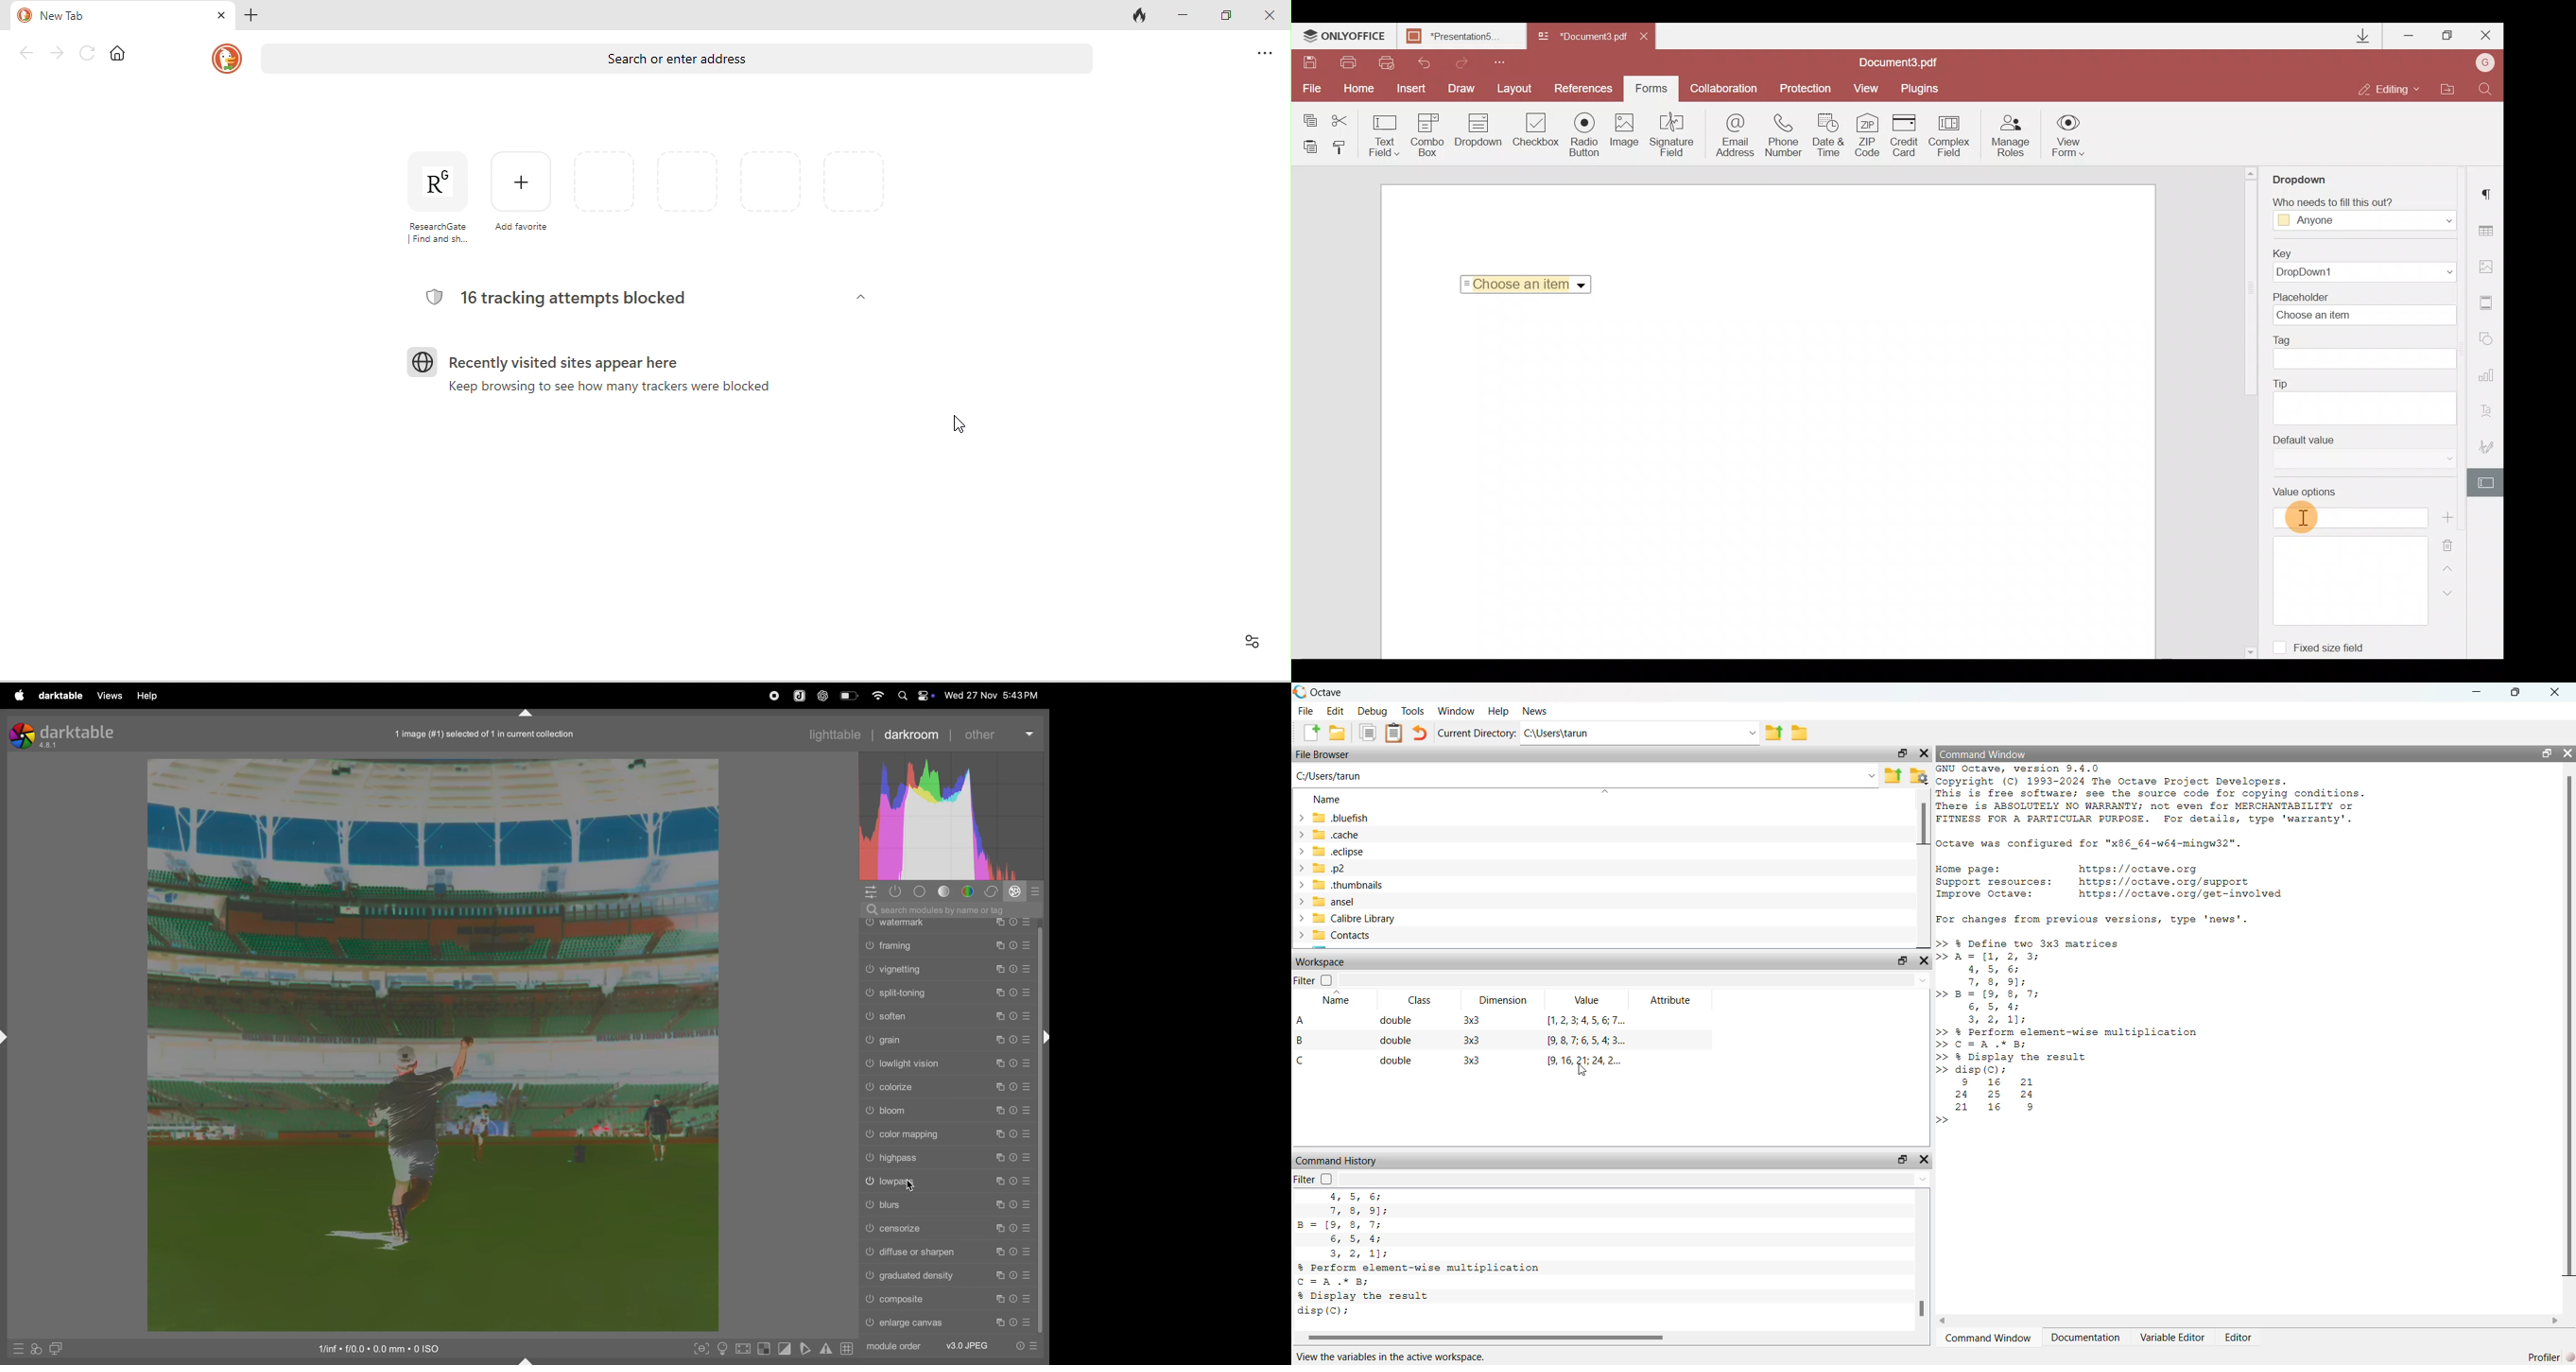 The width and height of the screenshot is (2576, 1372). Describe the element at coordinates (858, 298) in the screenshot. I see `hide` at that location.